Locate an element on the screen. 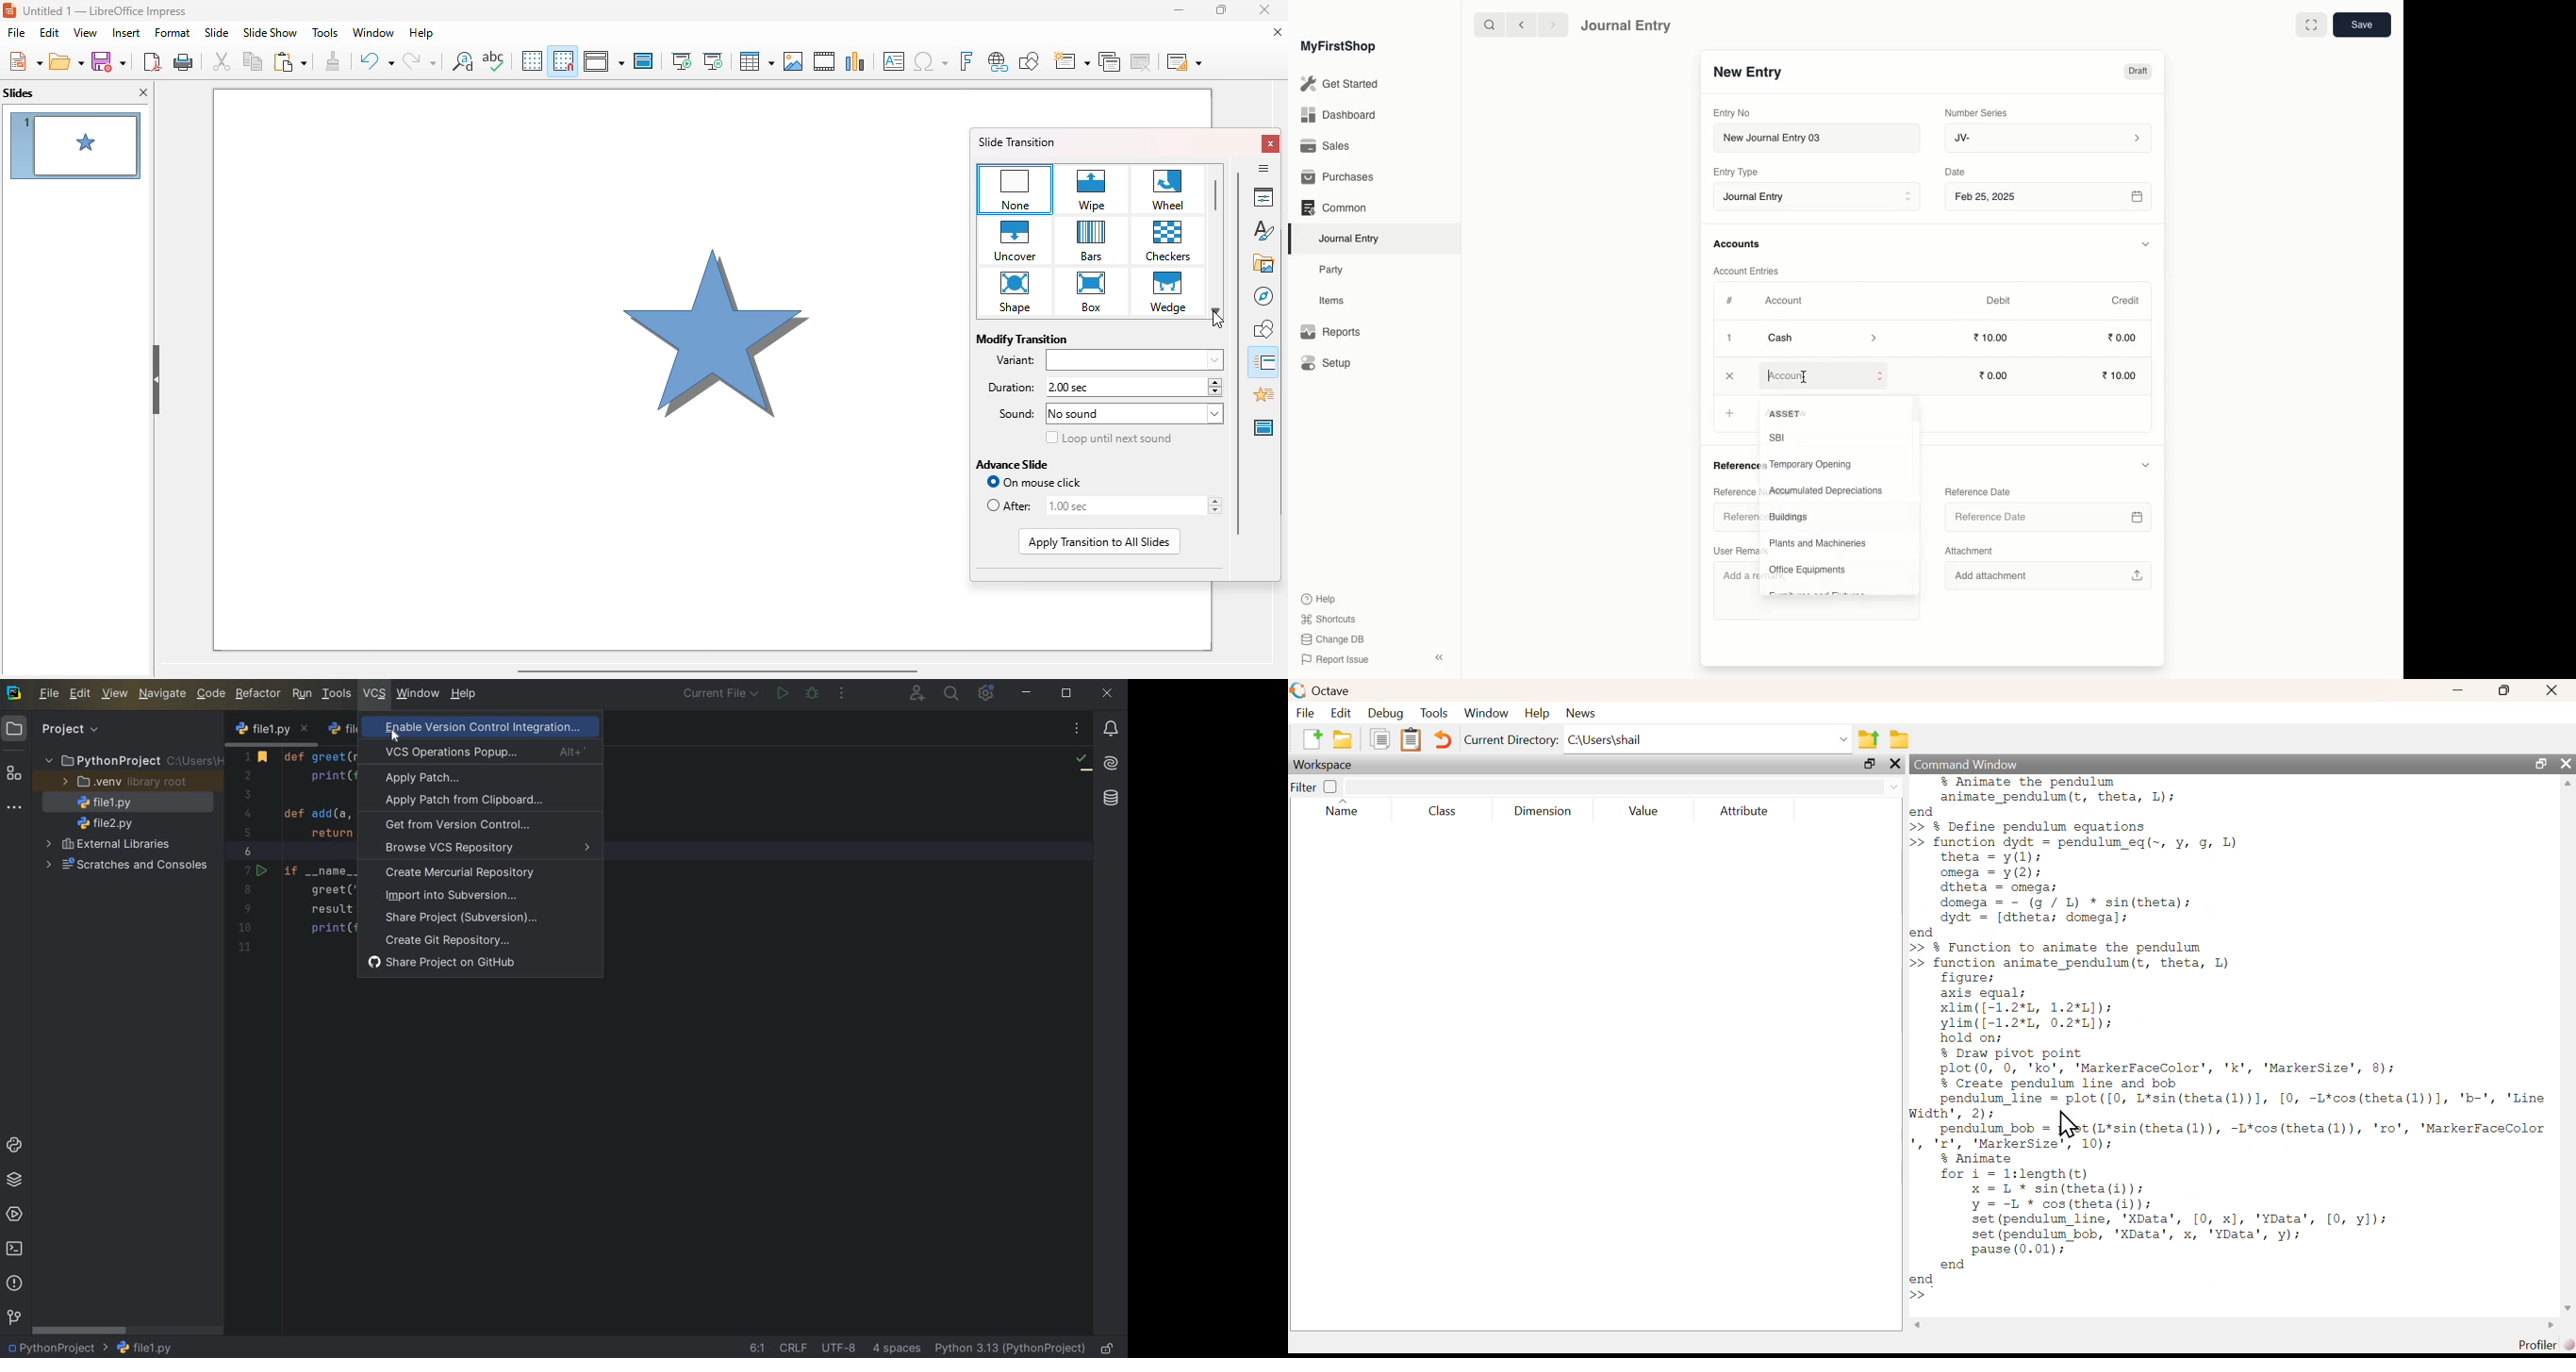 The height and width of the screenshot is (1372, 2576). forward > is located at coordinates (1549, 24).